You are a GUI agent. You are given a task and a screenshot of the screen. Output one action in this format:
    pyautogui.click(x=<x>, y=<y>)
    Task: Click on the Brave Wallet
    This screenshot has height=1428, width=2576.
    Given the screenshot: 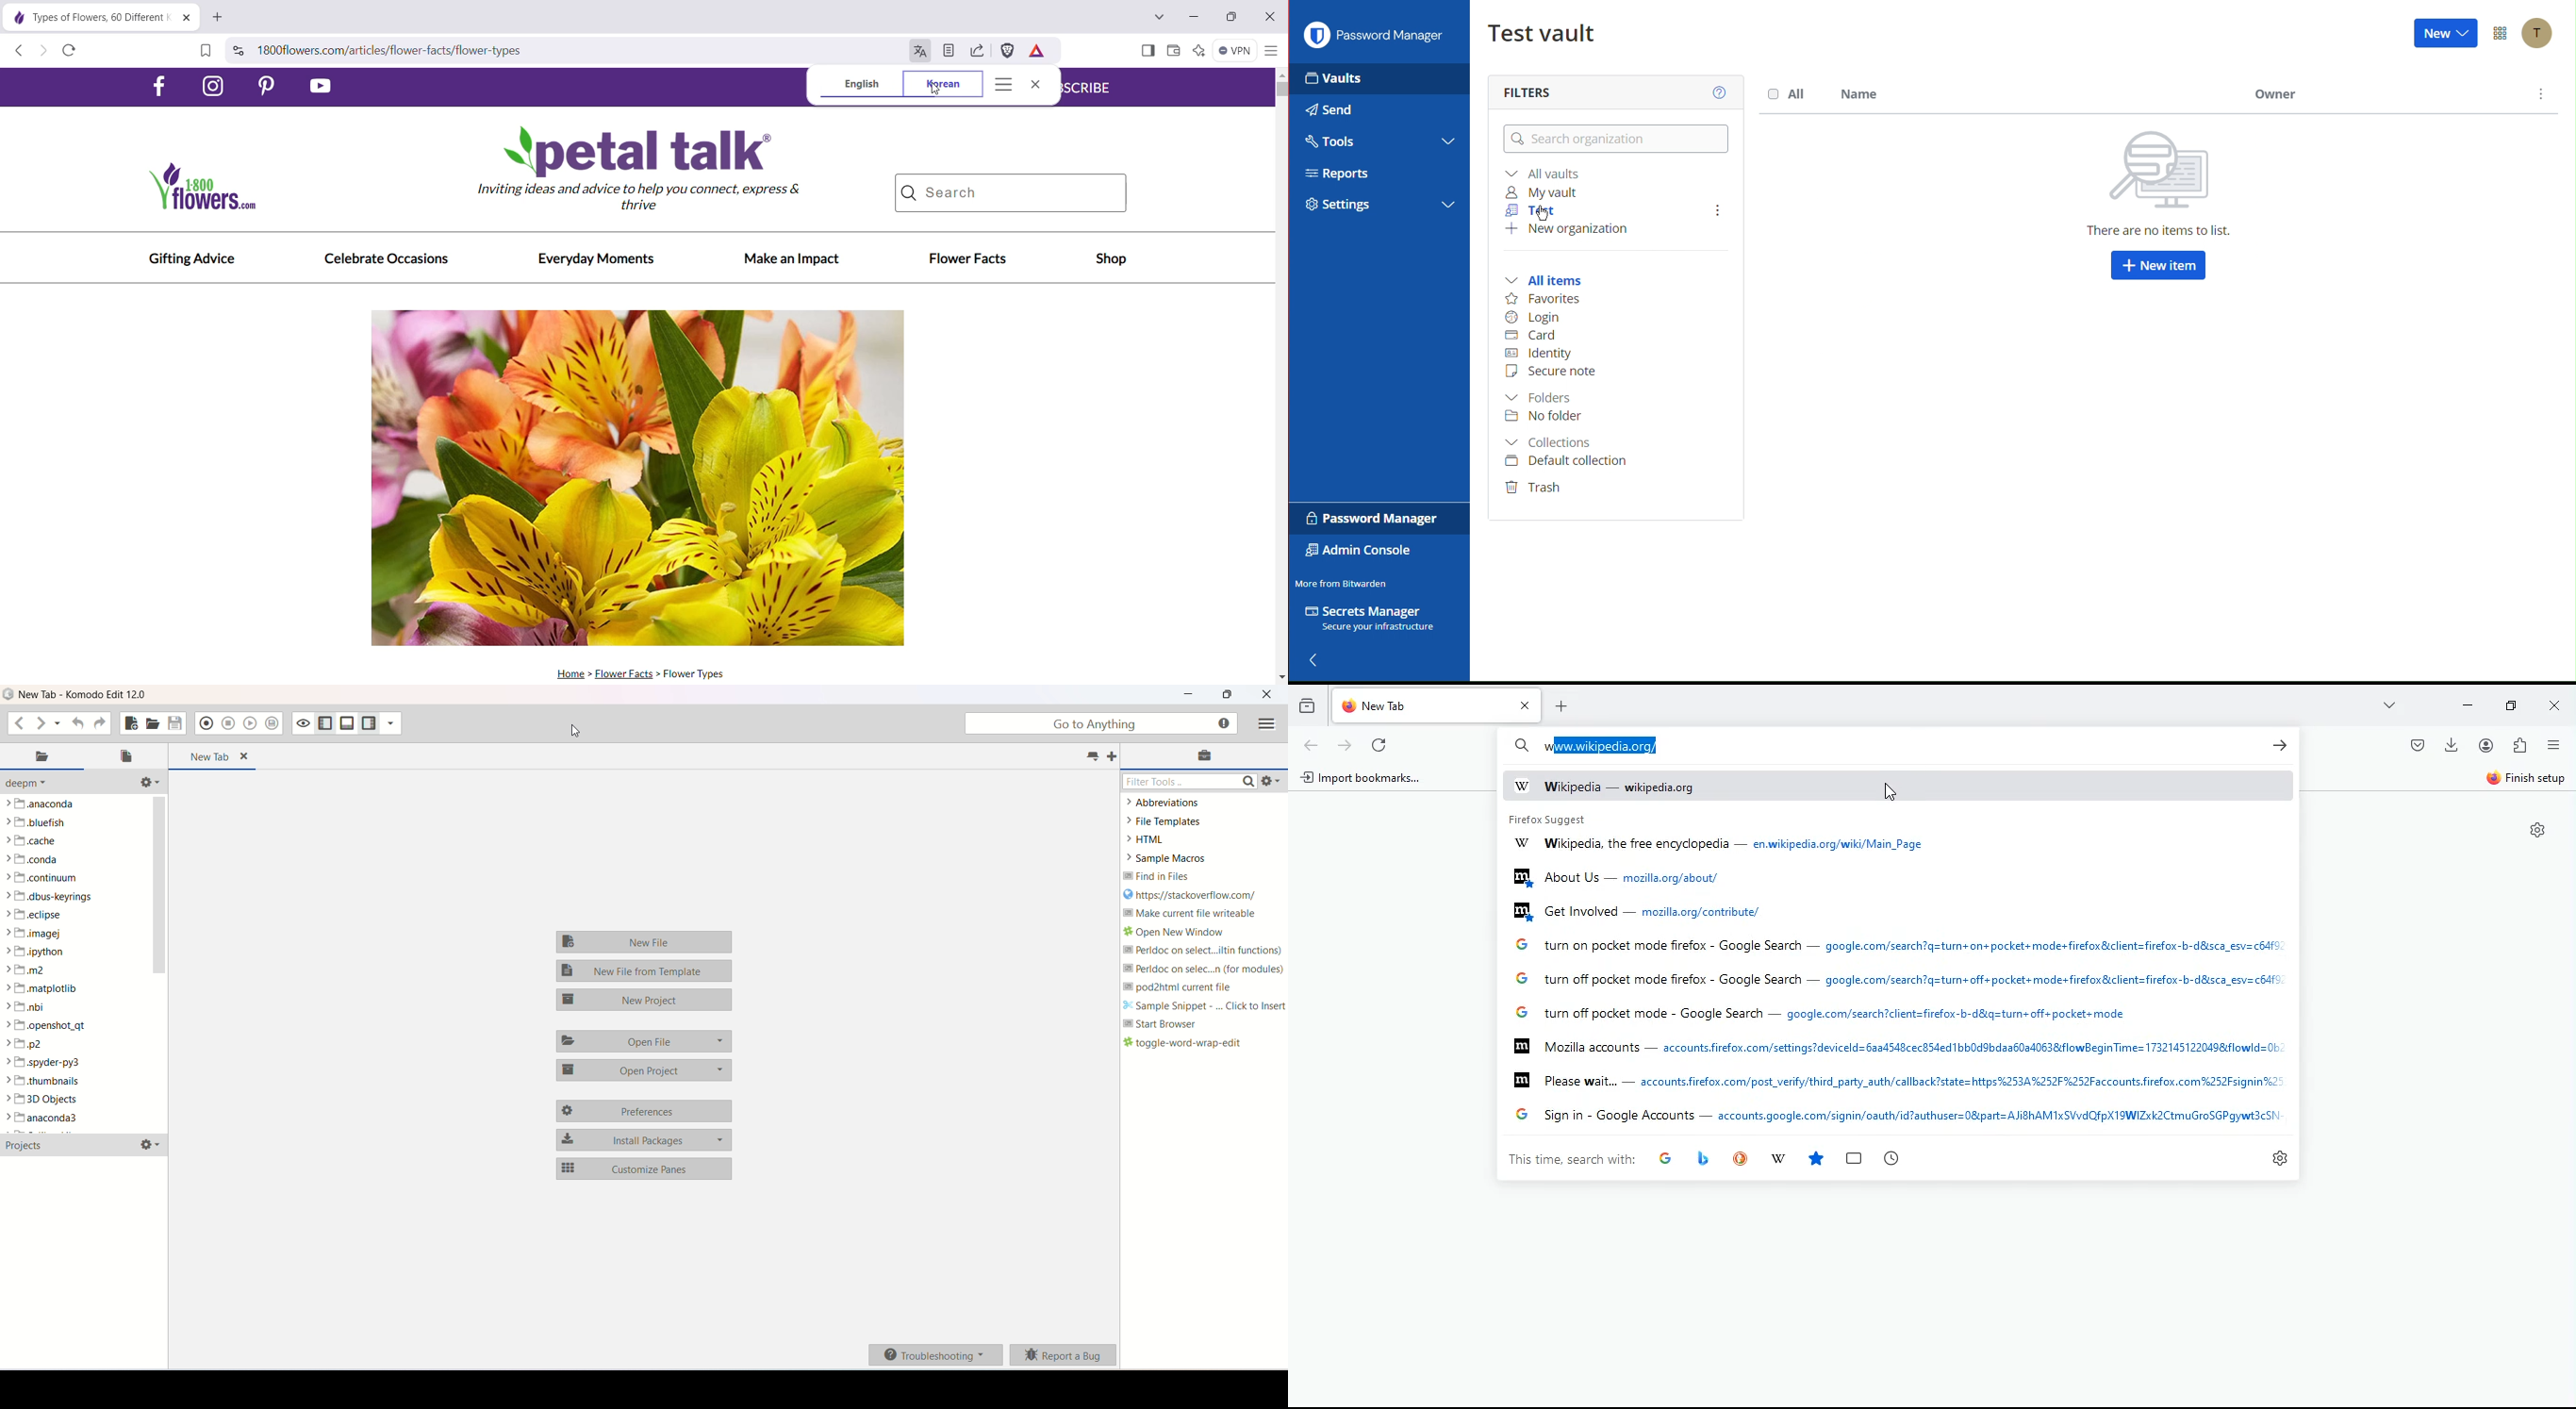 What is the action you would take?
    pyautogui.click(x=1172, y=52)
    